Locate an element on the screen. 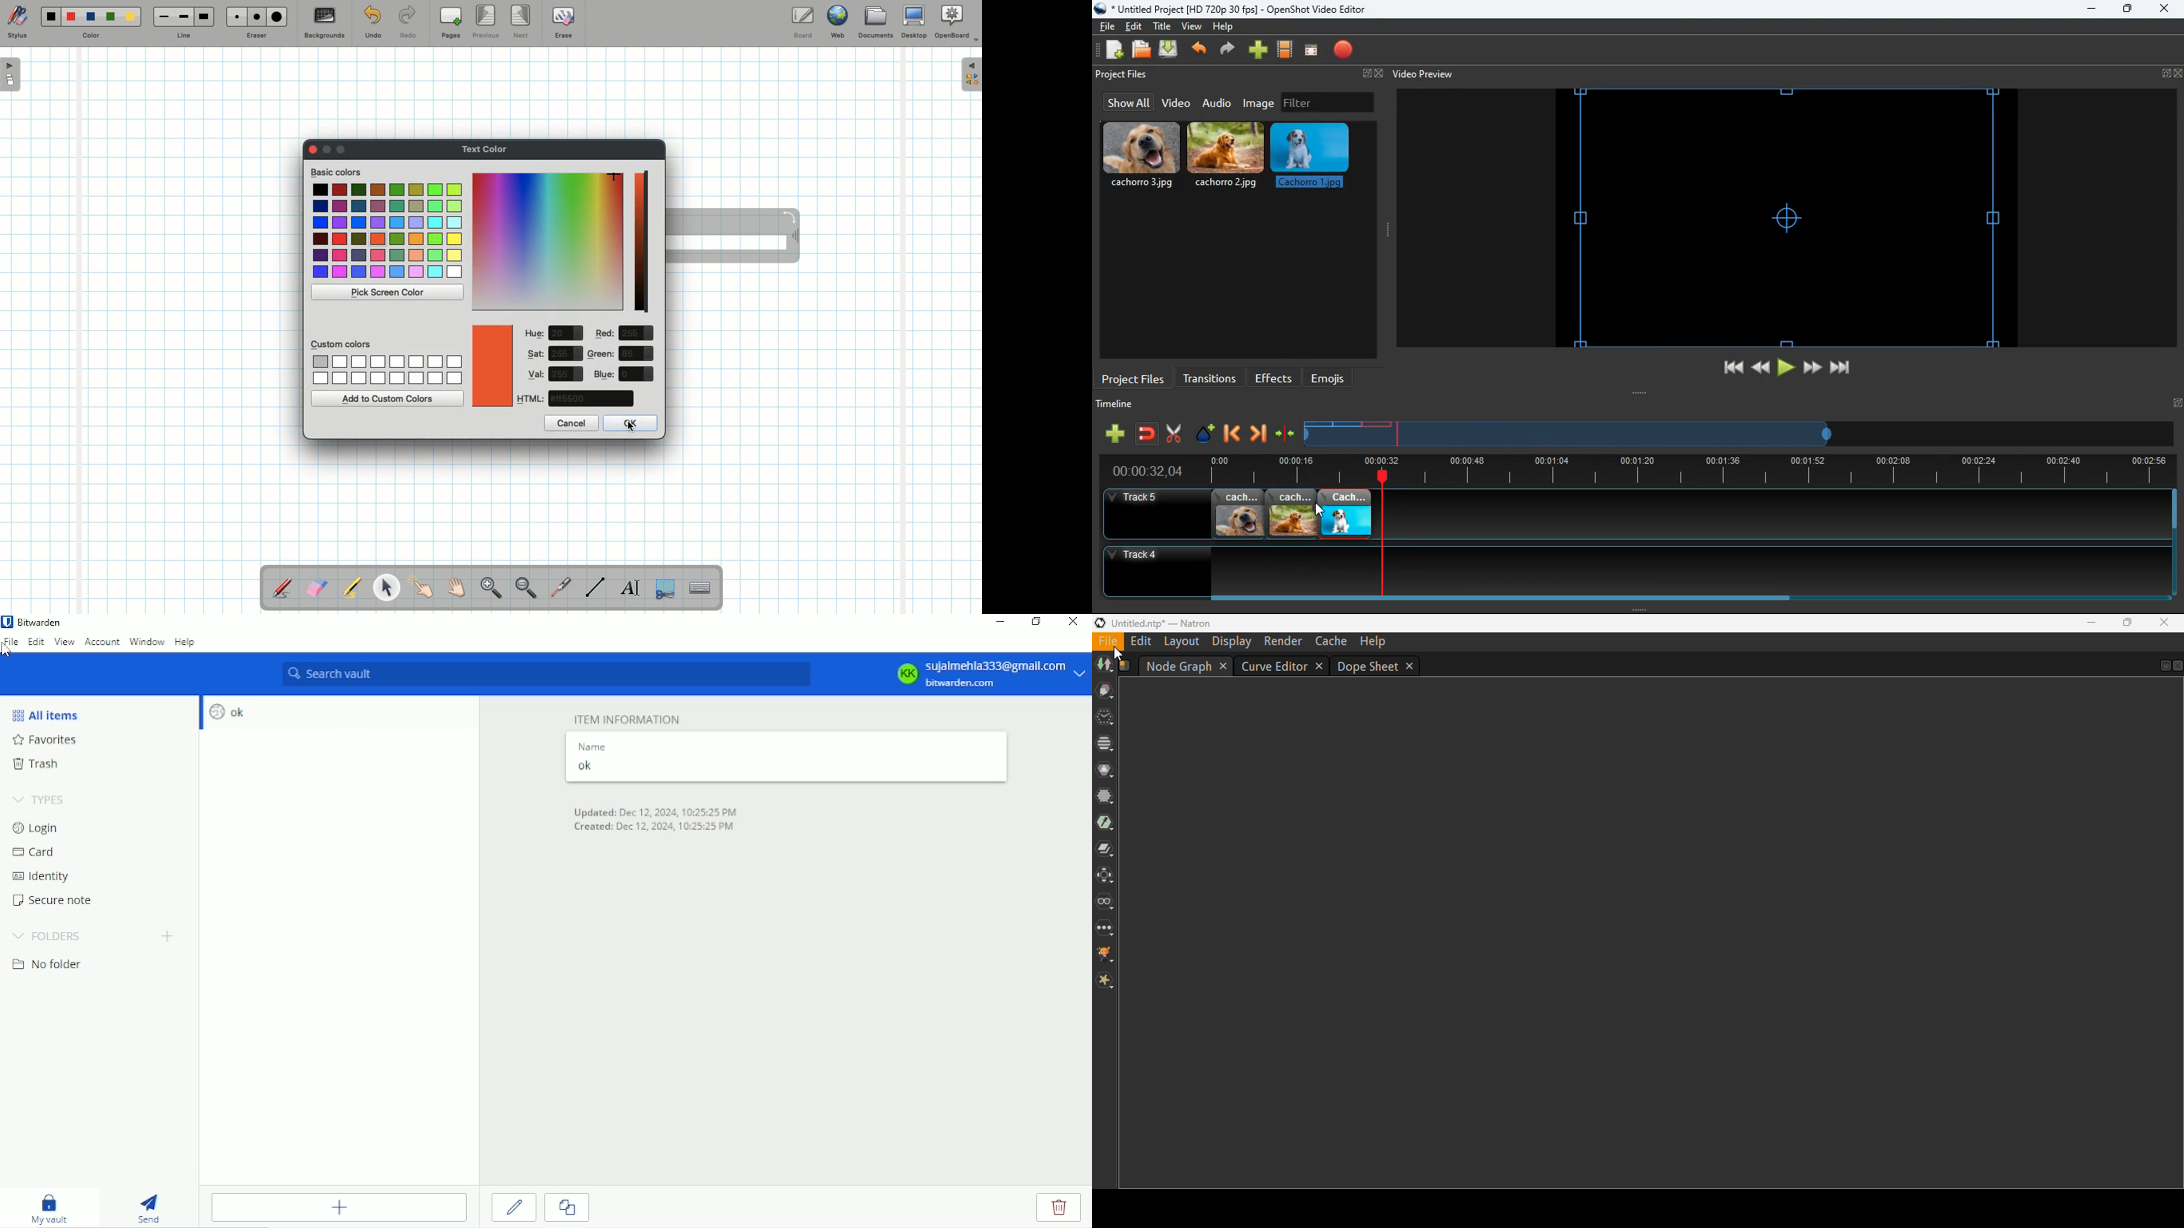 The image size is (2184, 1232). Updated: Dec 12, 2024,    10:25:25 PM is located at coordinates (659, 811).